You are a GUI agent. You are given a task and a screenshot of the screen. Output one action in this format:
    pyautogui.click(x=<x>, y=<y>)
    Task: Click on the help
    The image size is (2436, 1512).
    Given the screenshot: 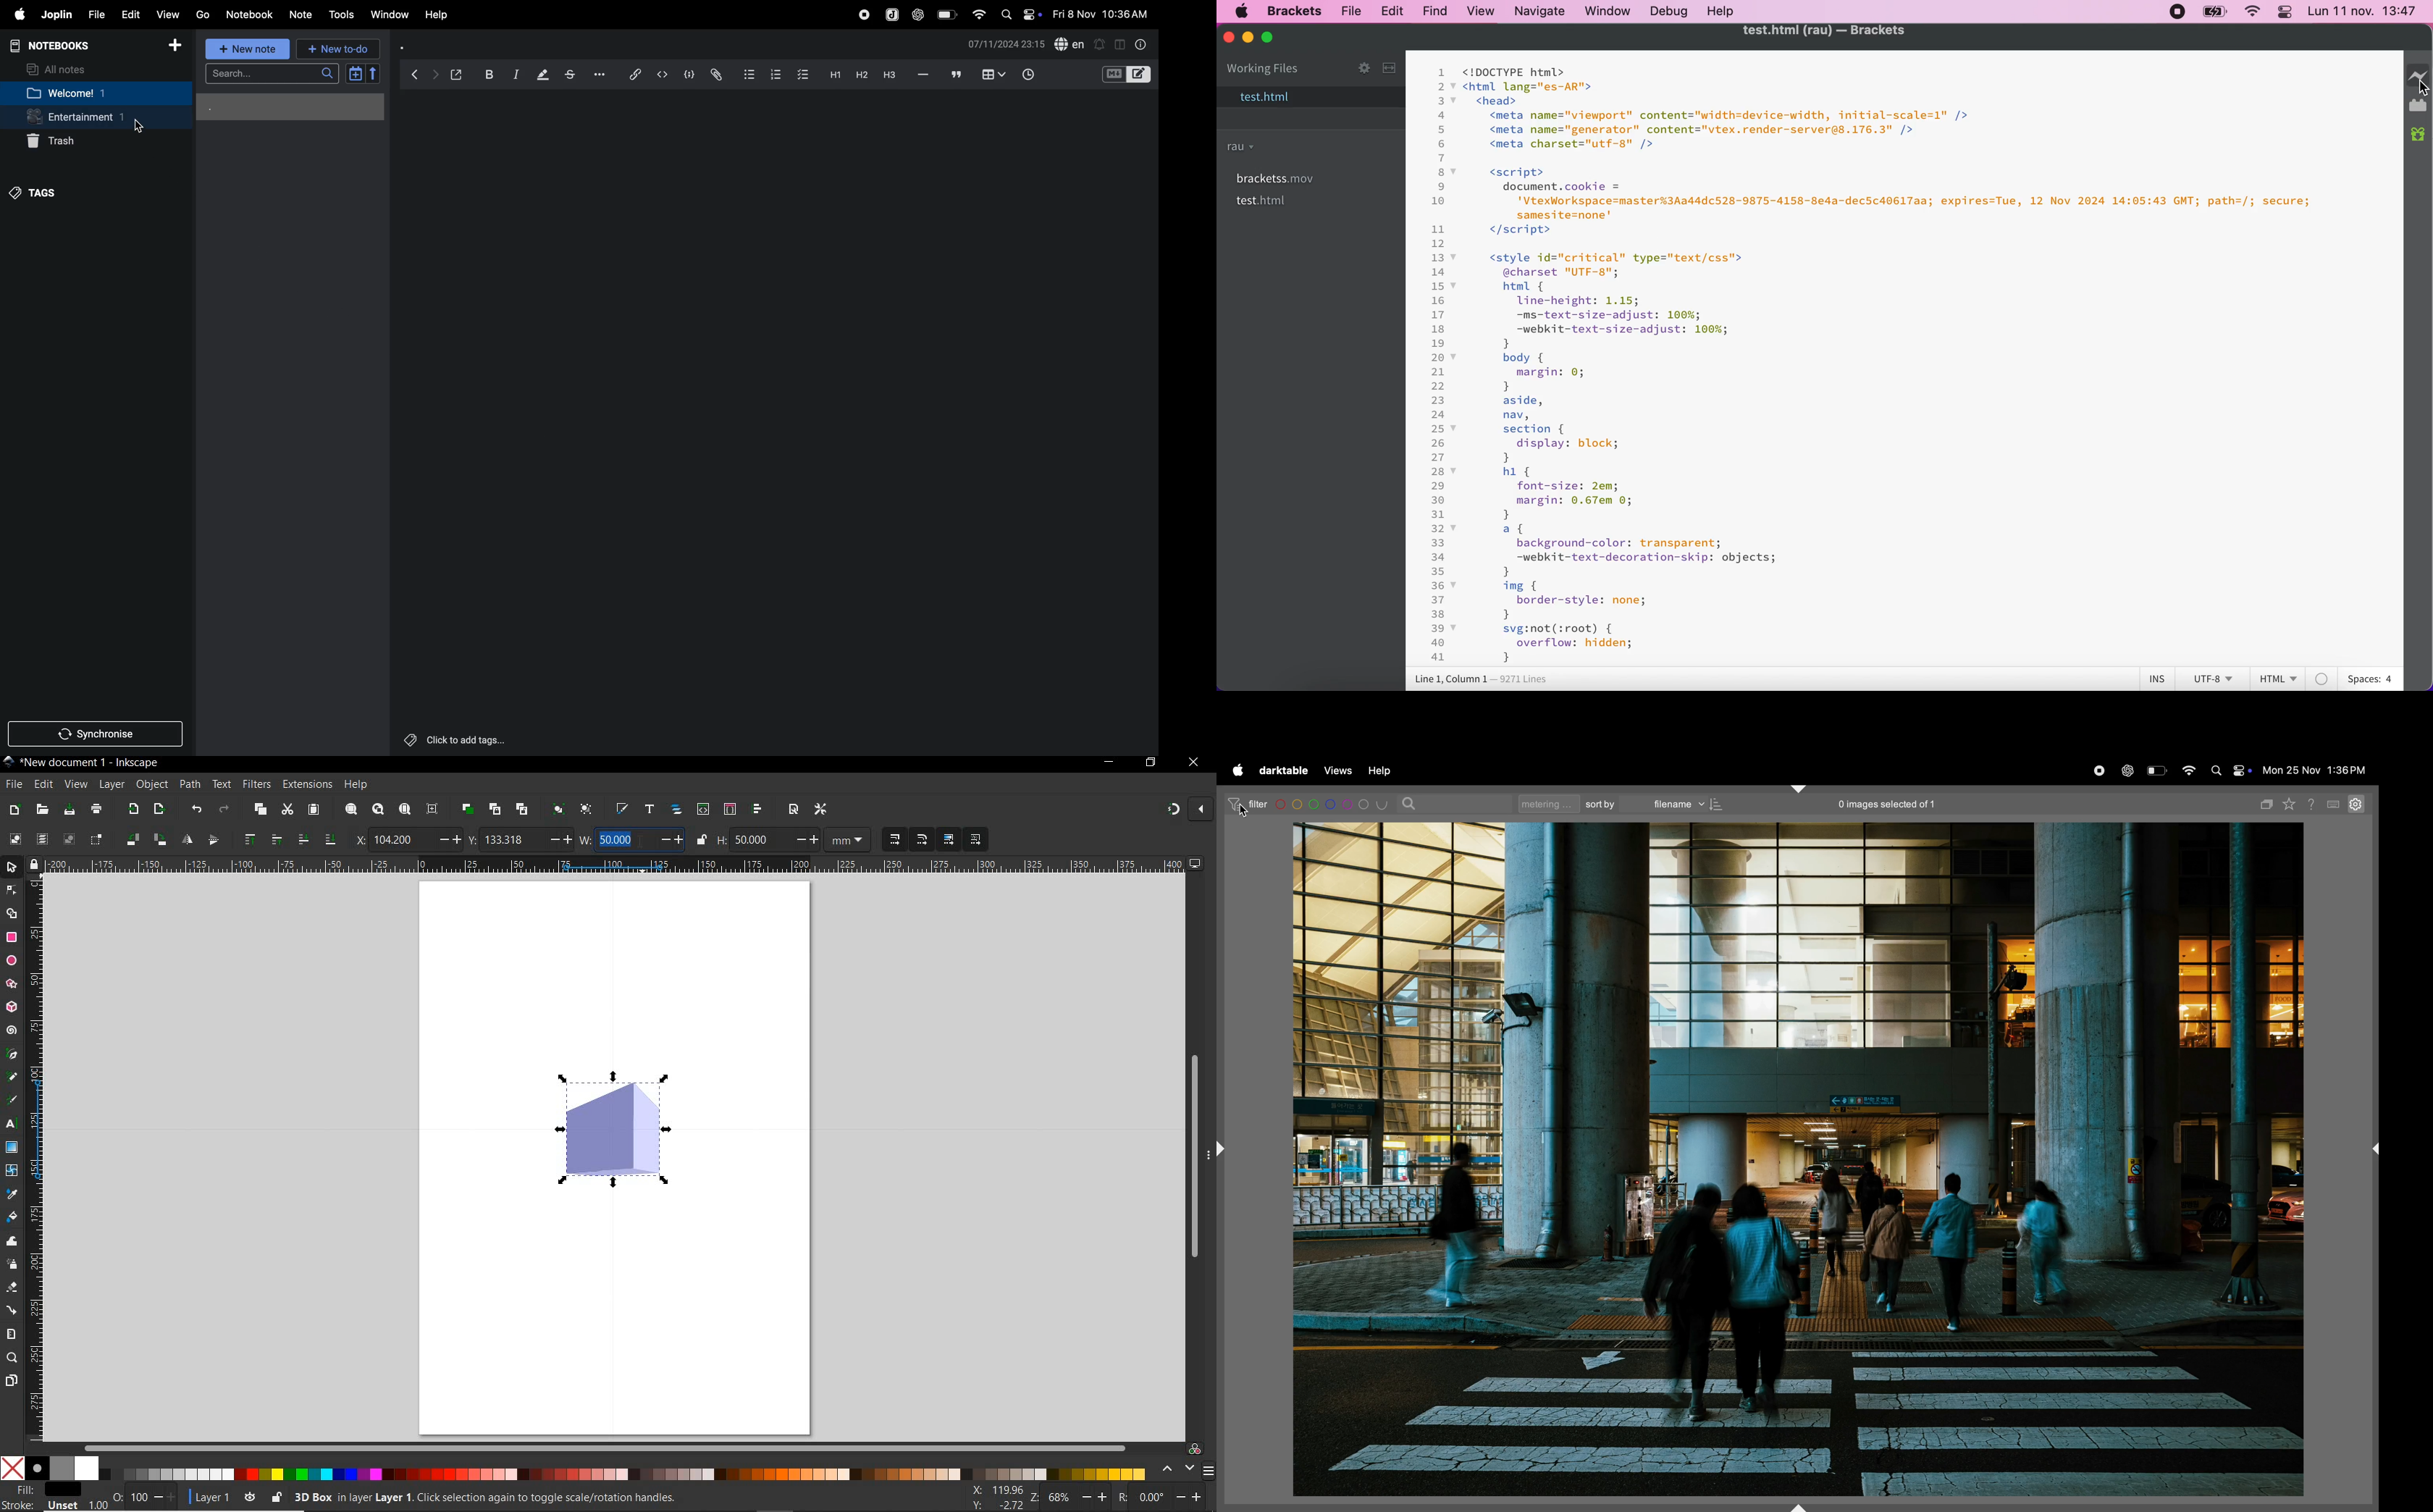 What is the action you would take?
    pyautogui.click(x=1725, y=11)
    